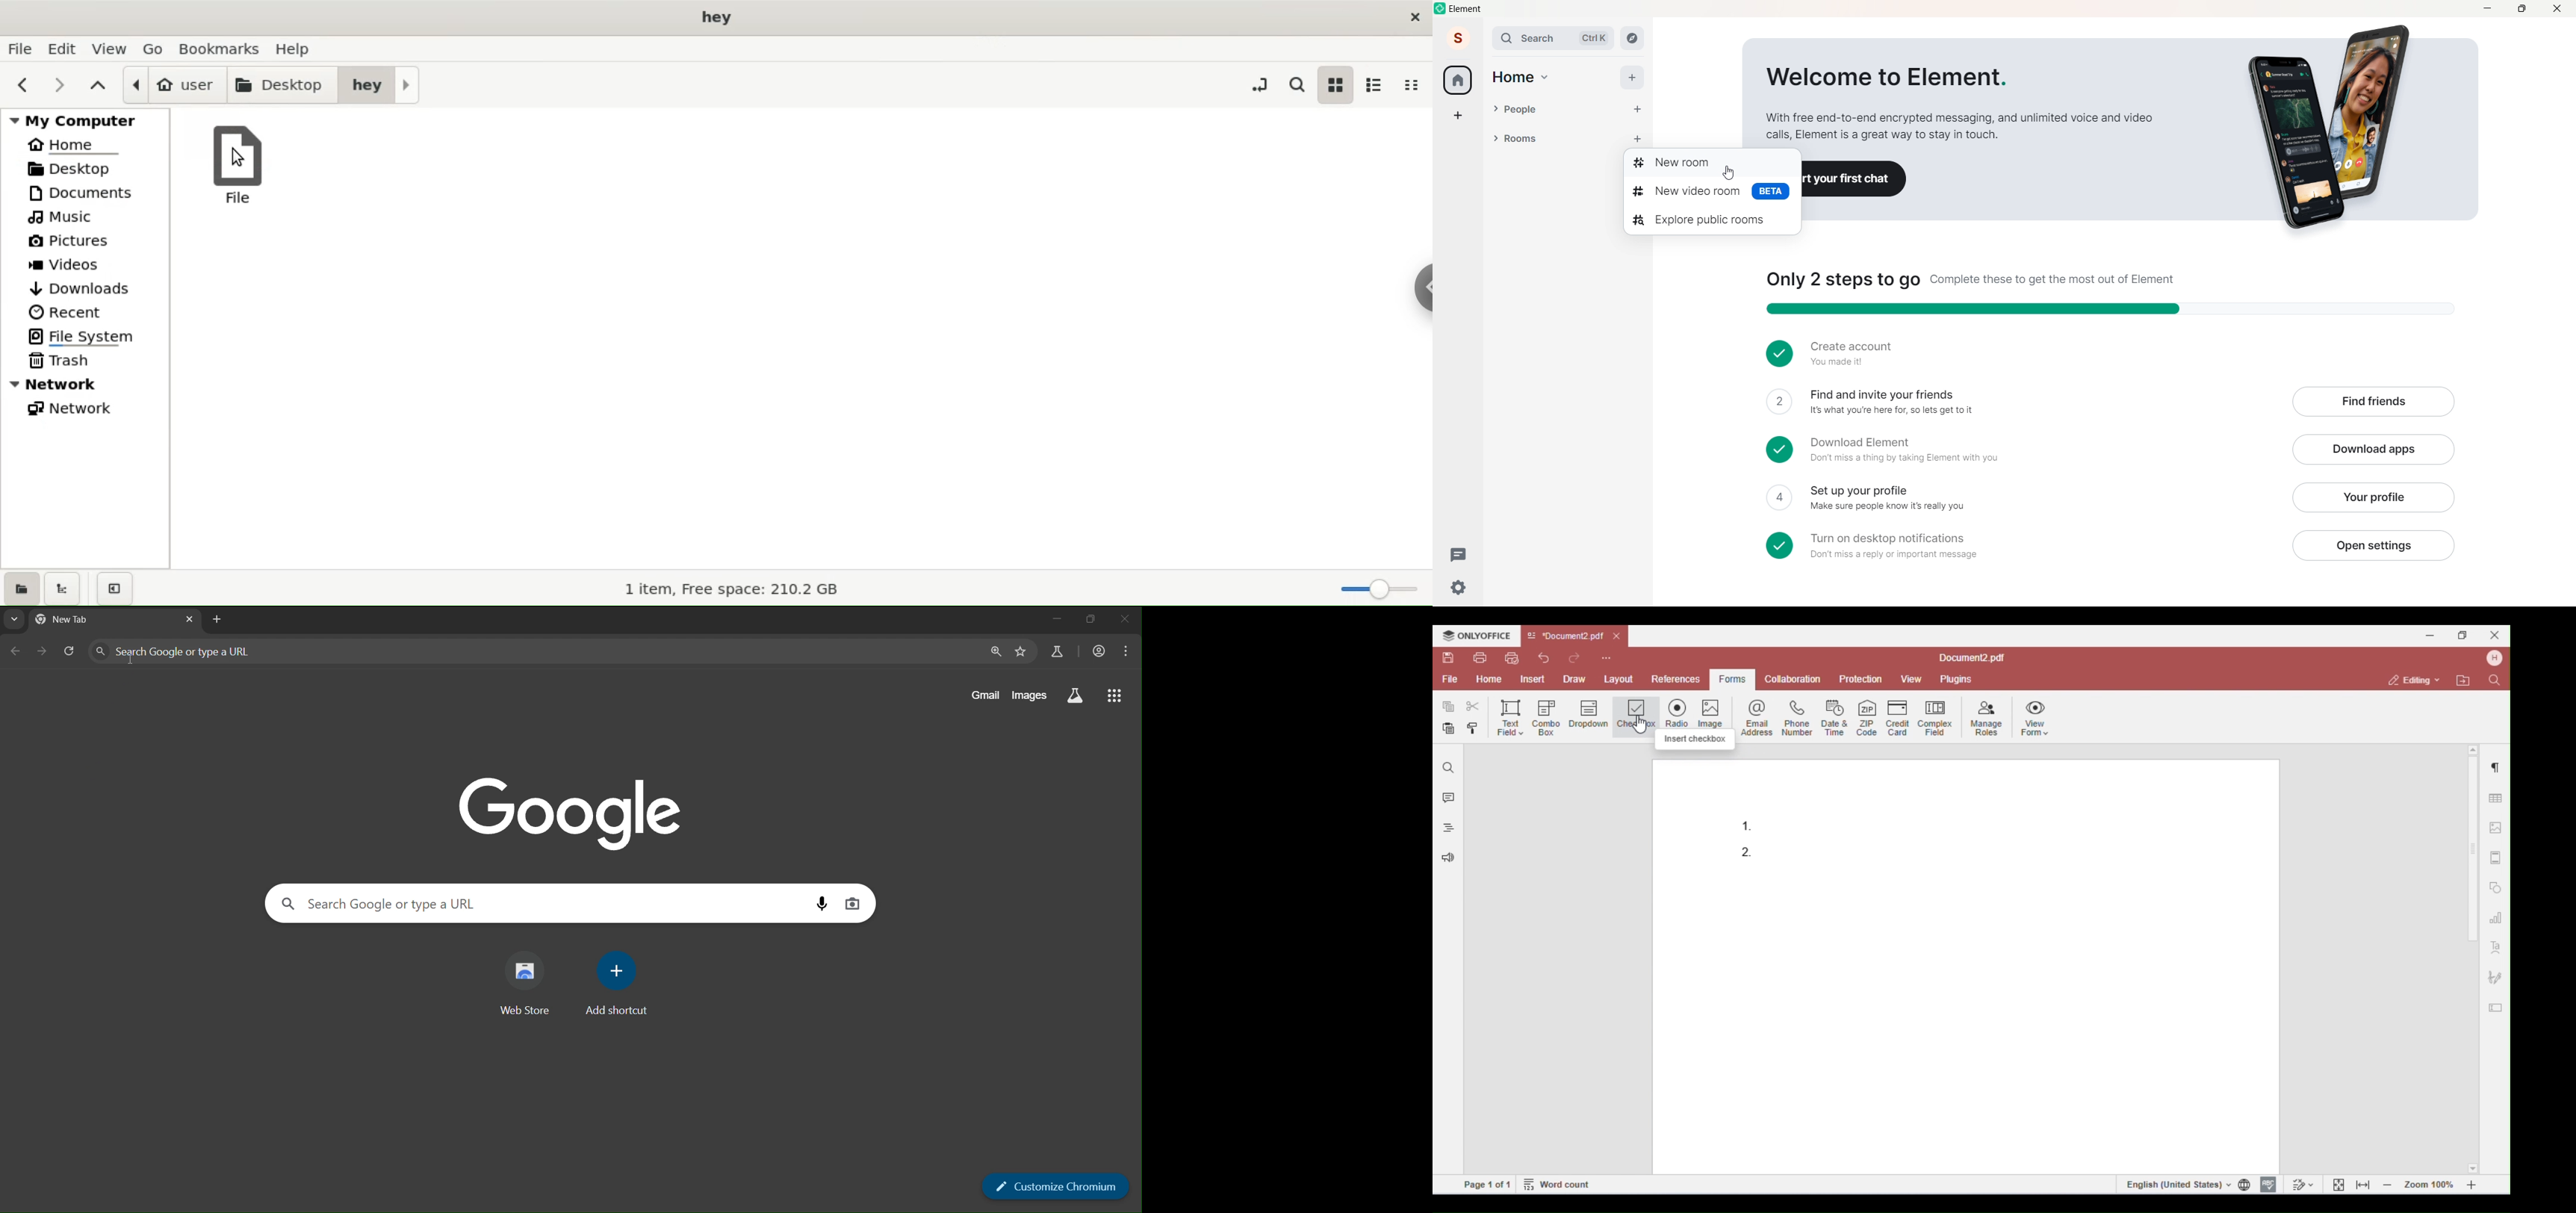 This screenshot has height=1232, width=2576. What do you see at coordinates (188, 618) in the screenshot?
I see `close tab` at bounding box center [188, 618].